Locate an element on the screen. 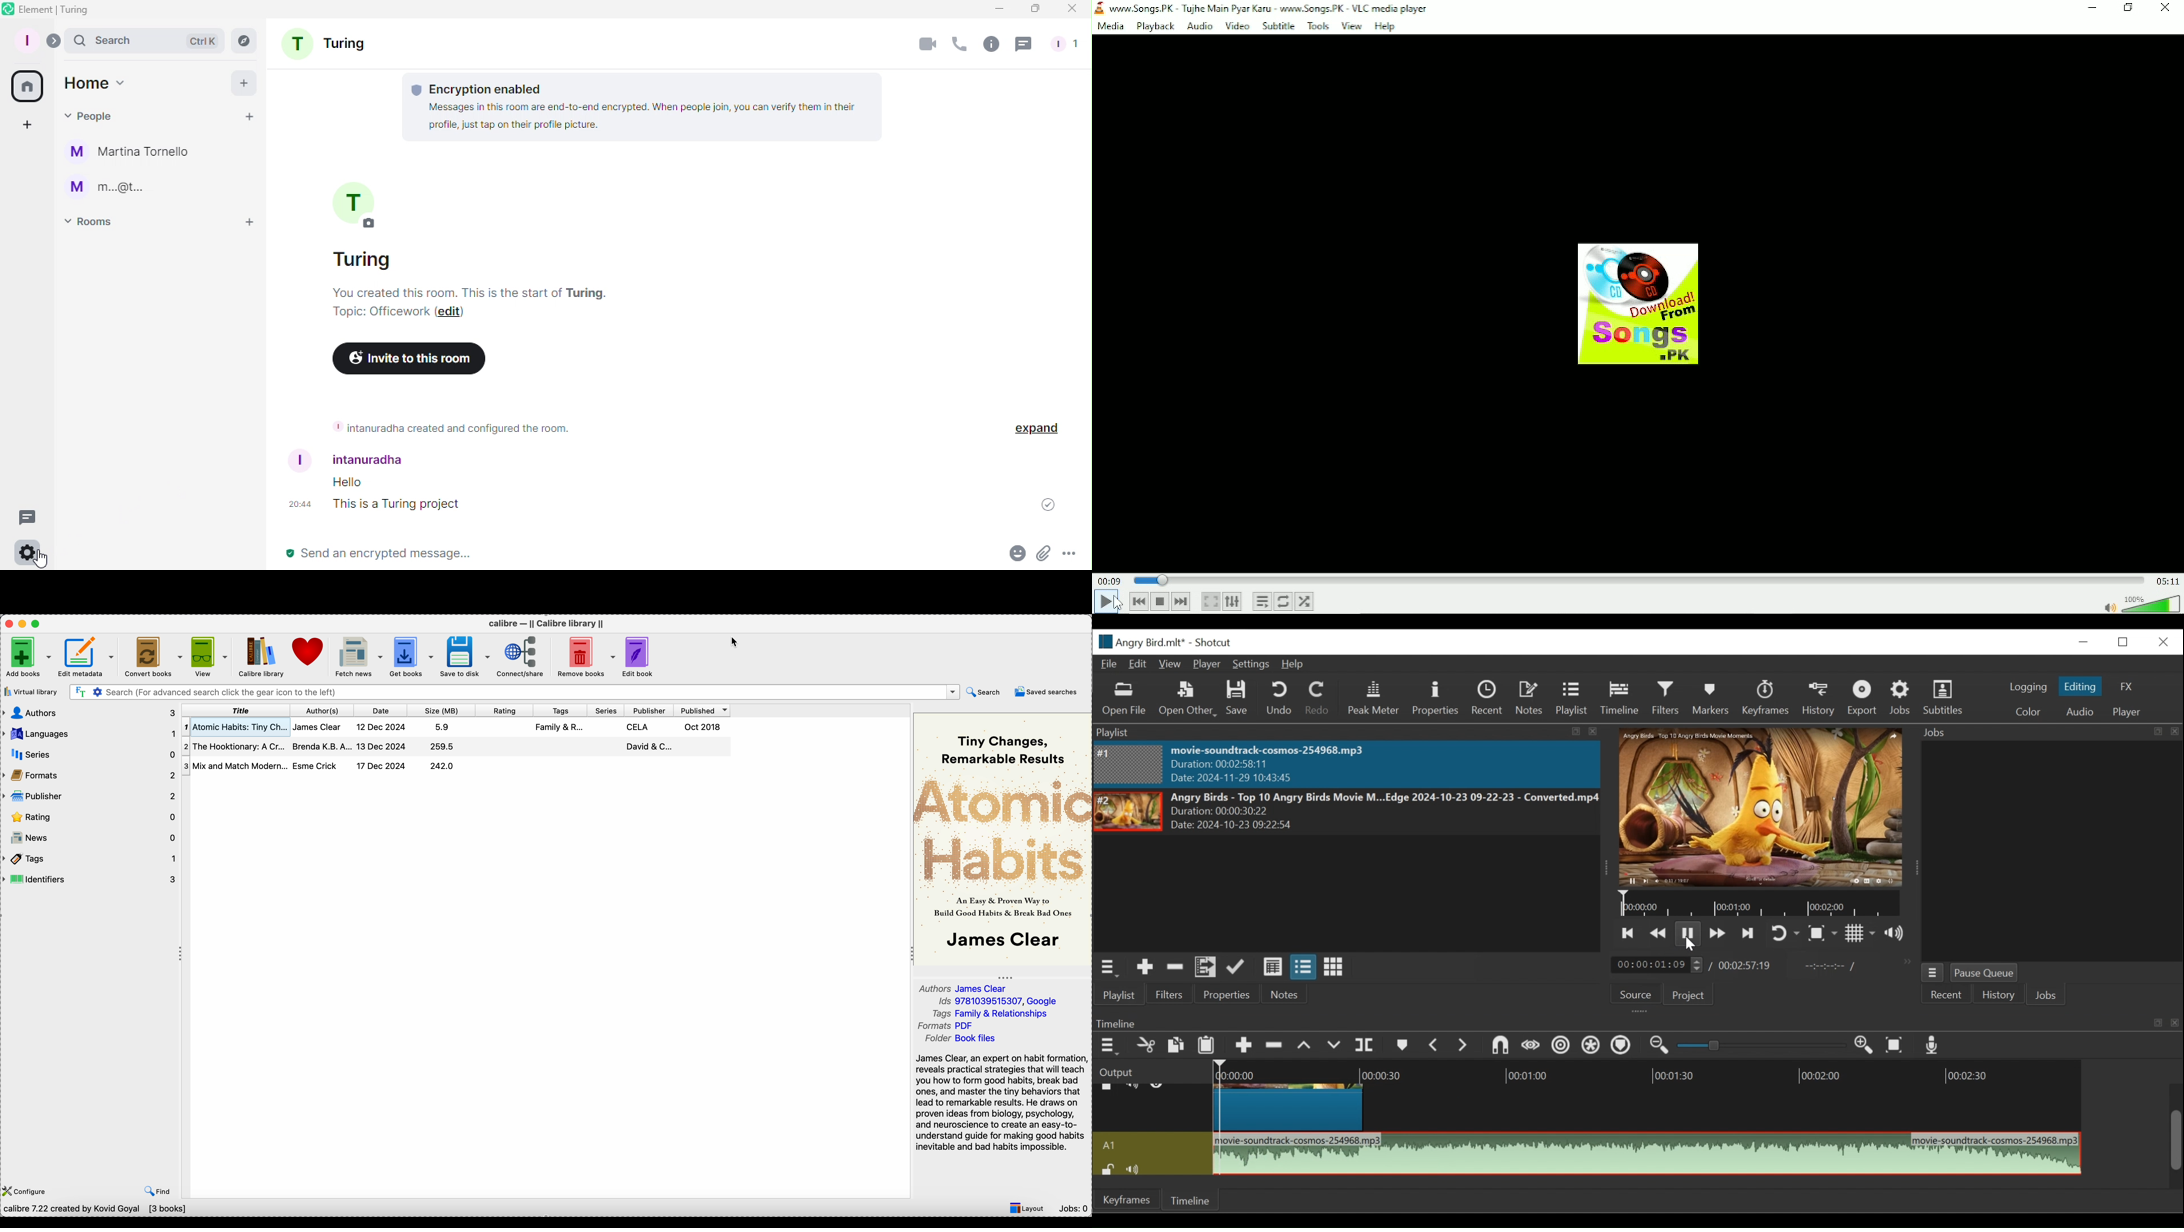 This screenshot has height=1232, width=2184. Home is located at coordinates (30, 84).